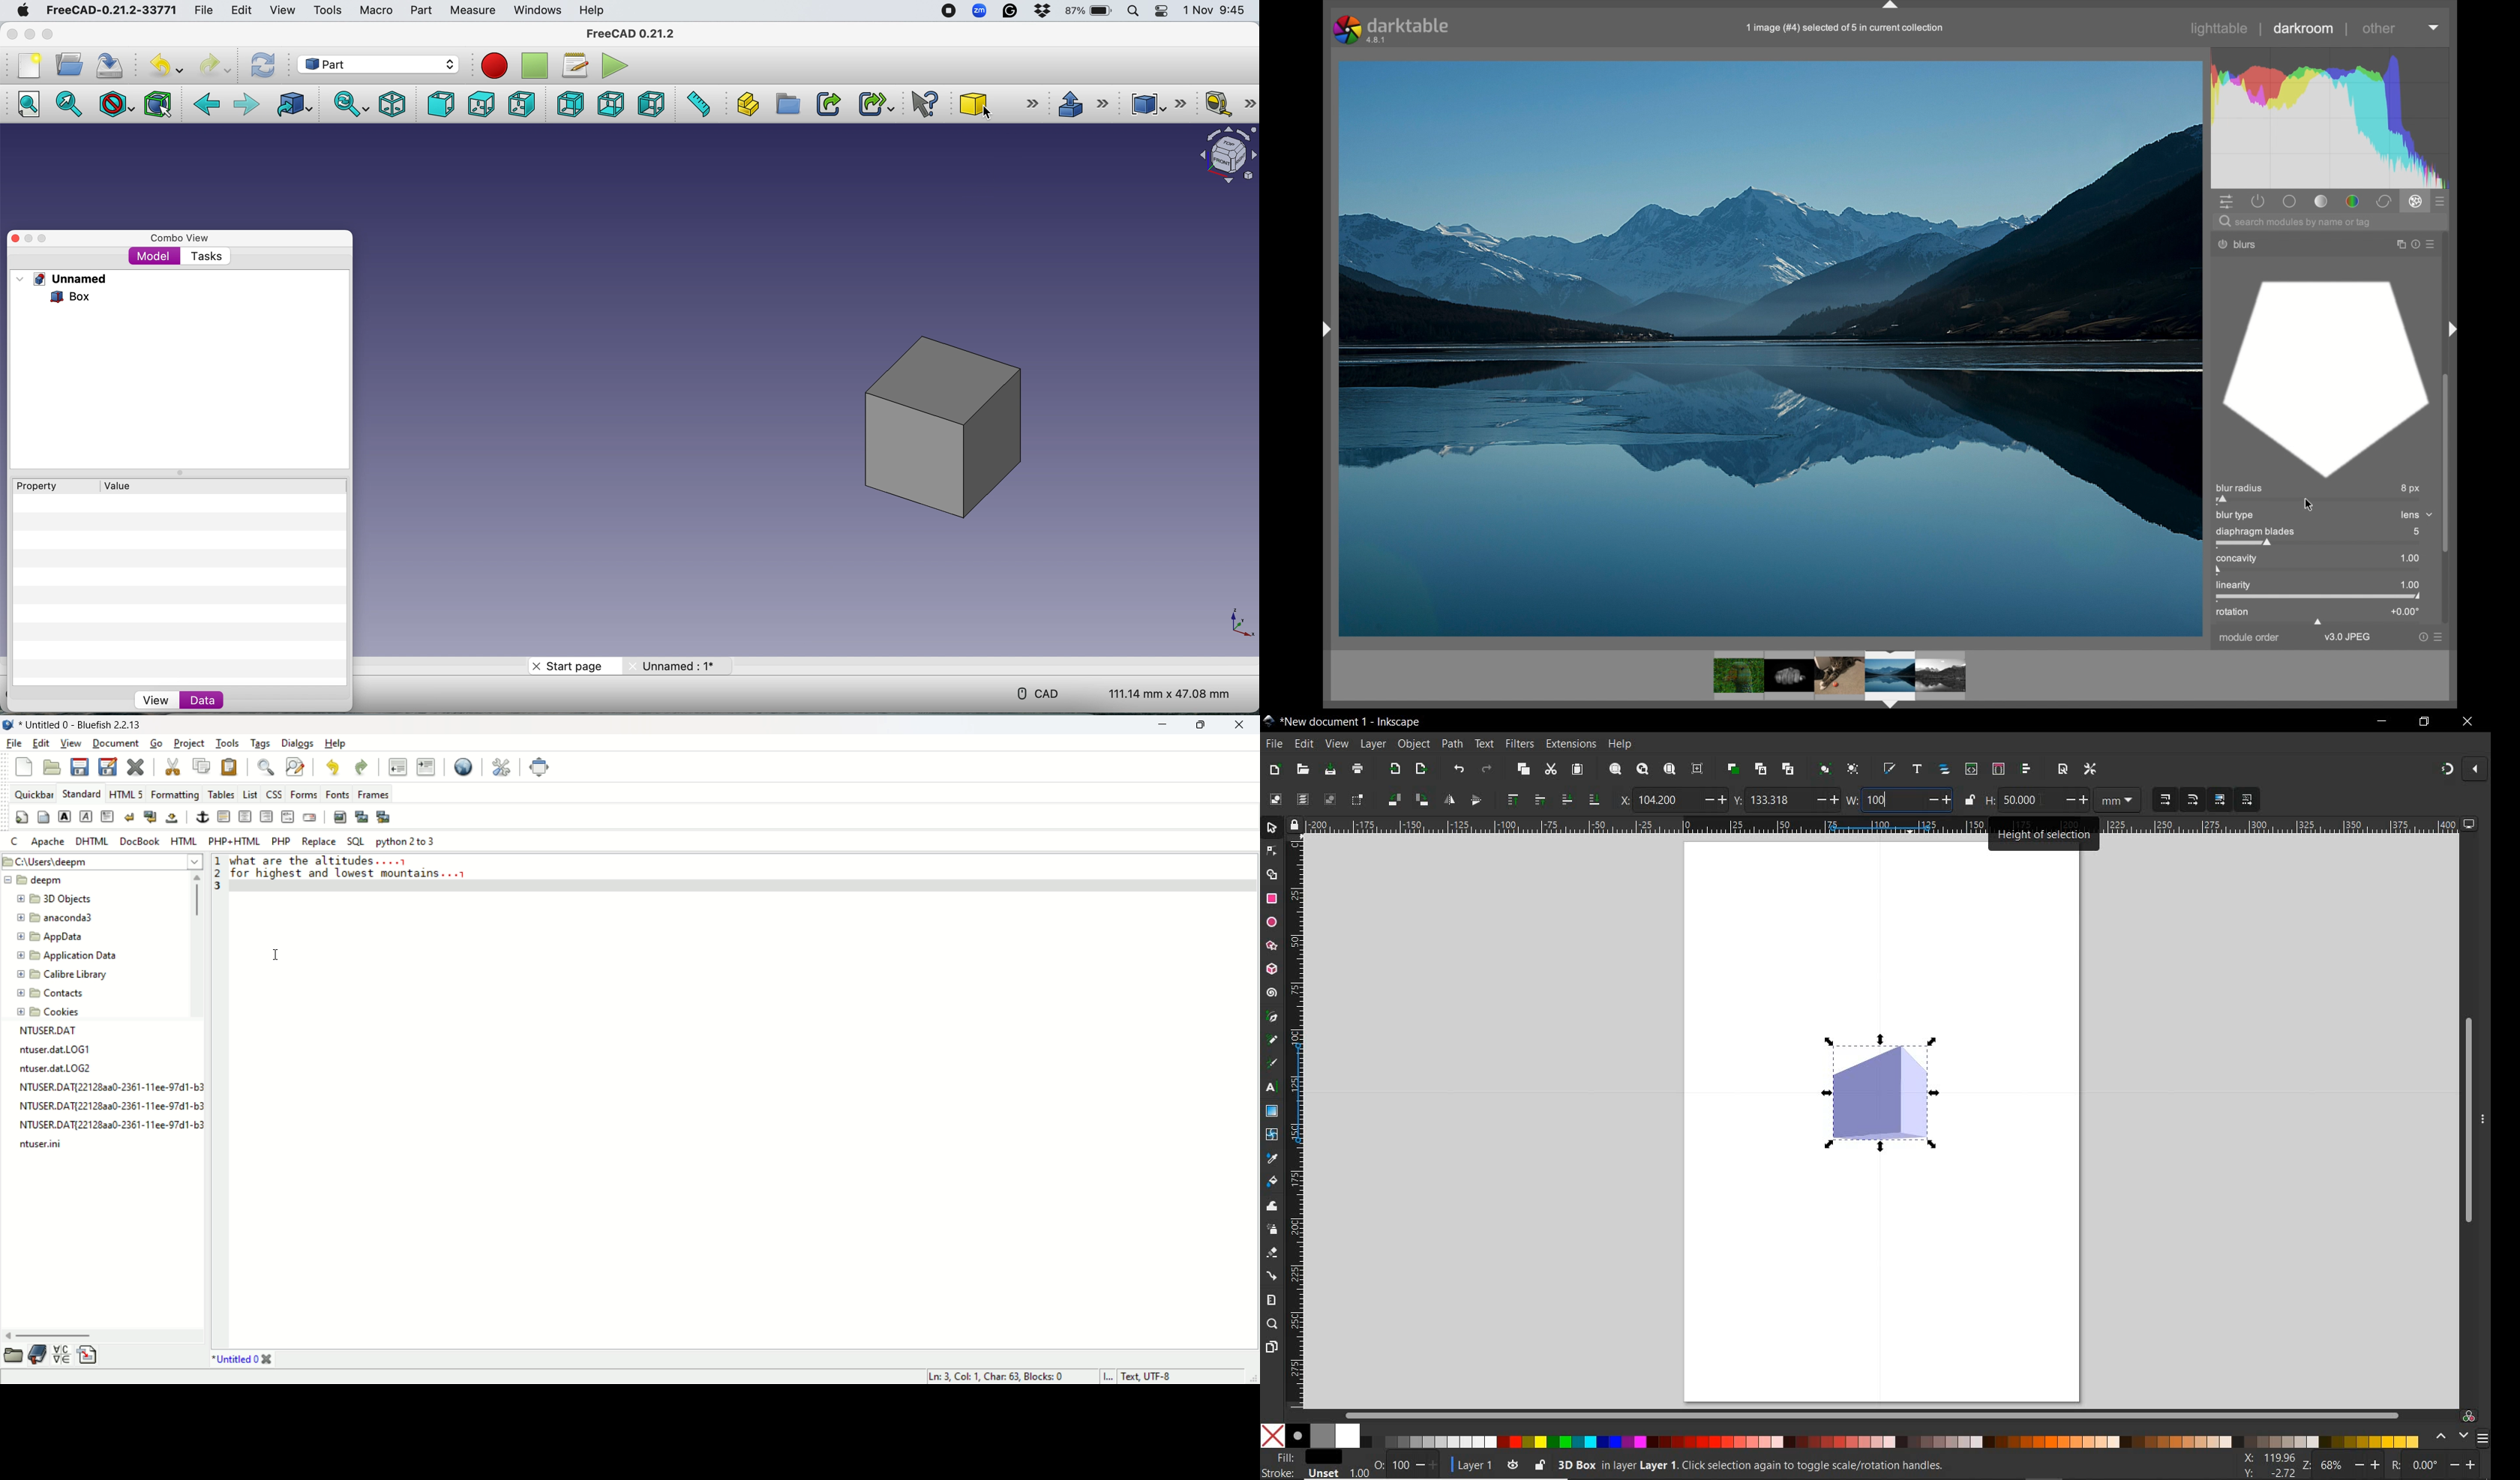 The image size is (2520, 1484). I want to click on histogram, so click(2334, 117).